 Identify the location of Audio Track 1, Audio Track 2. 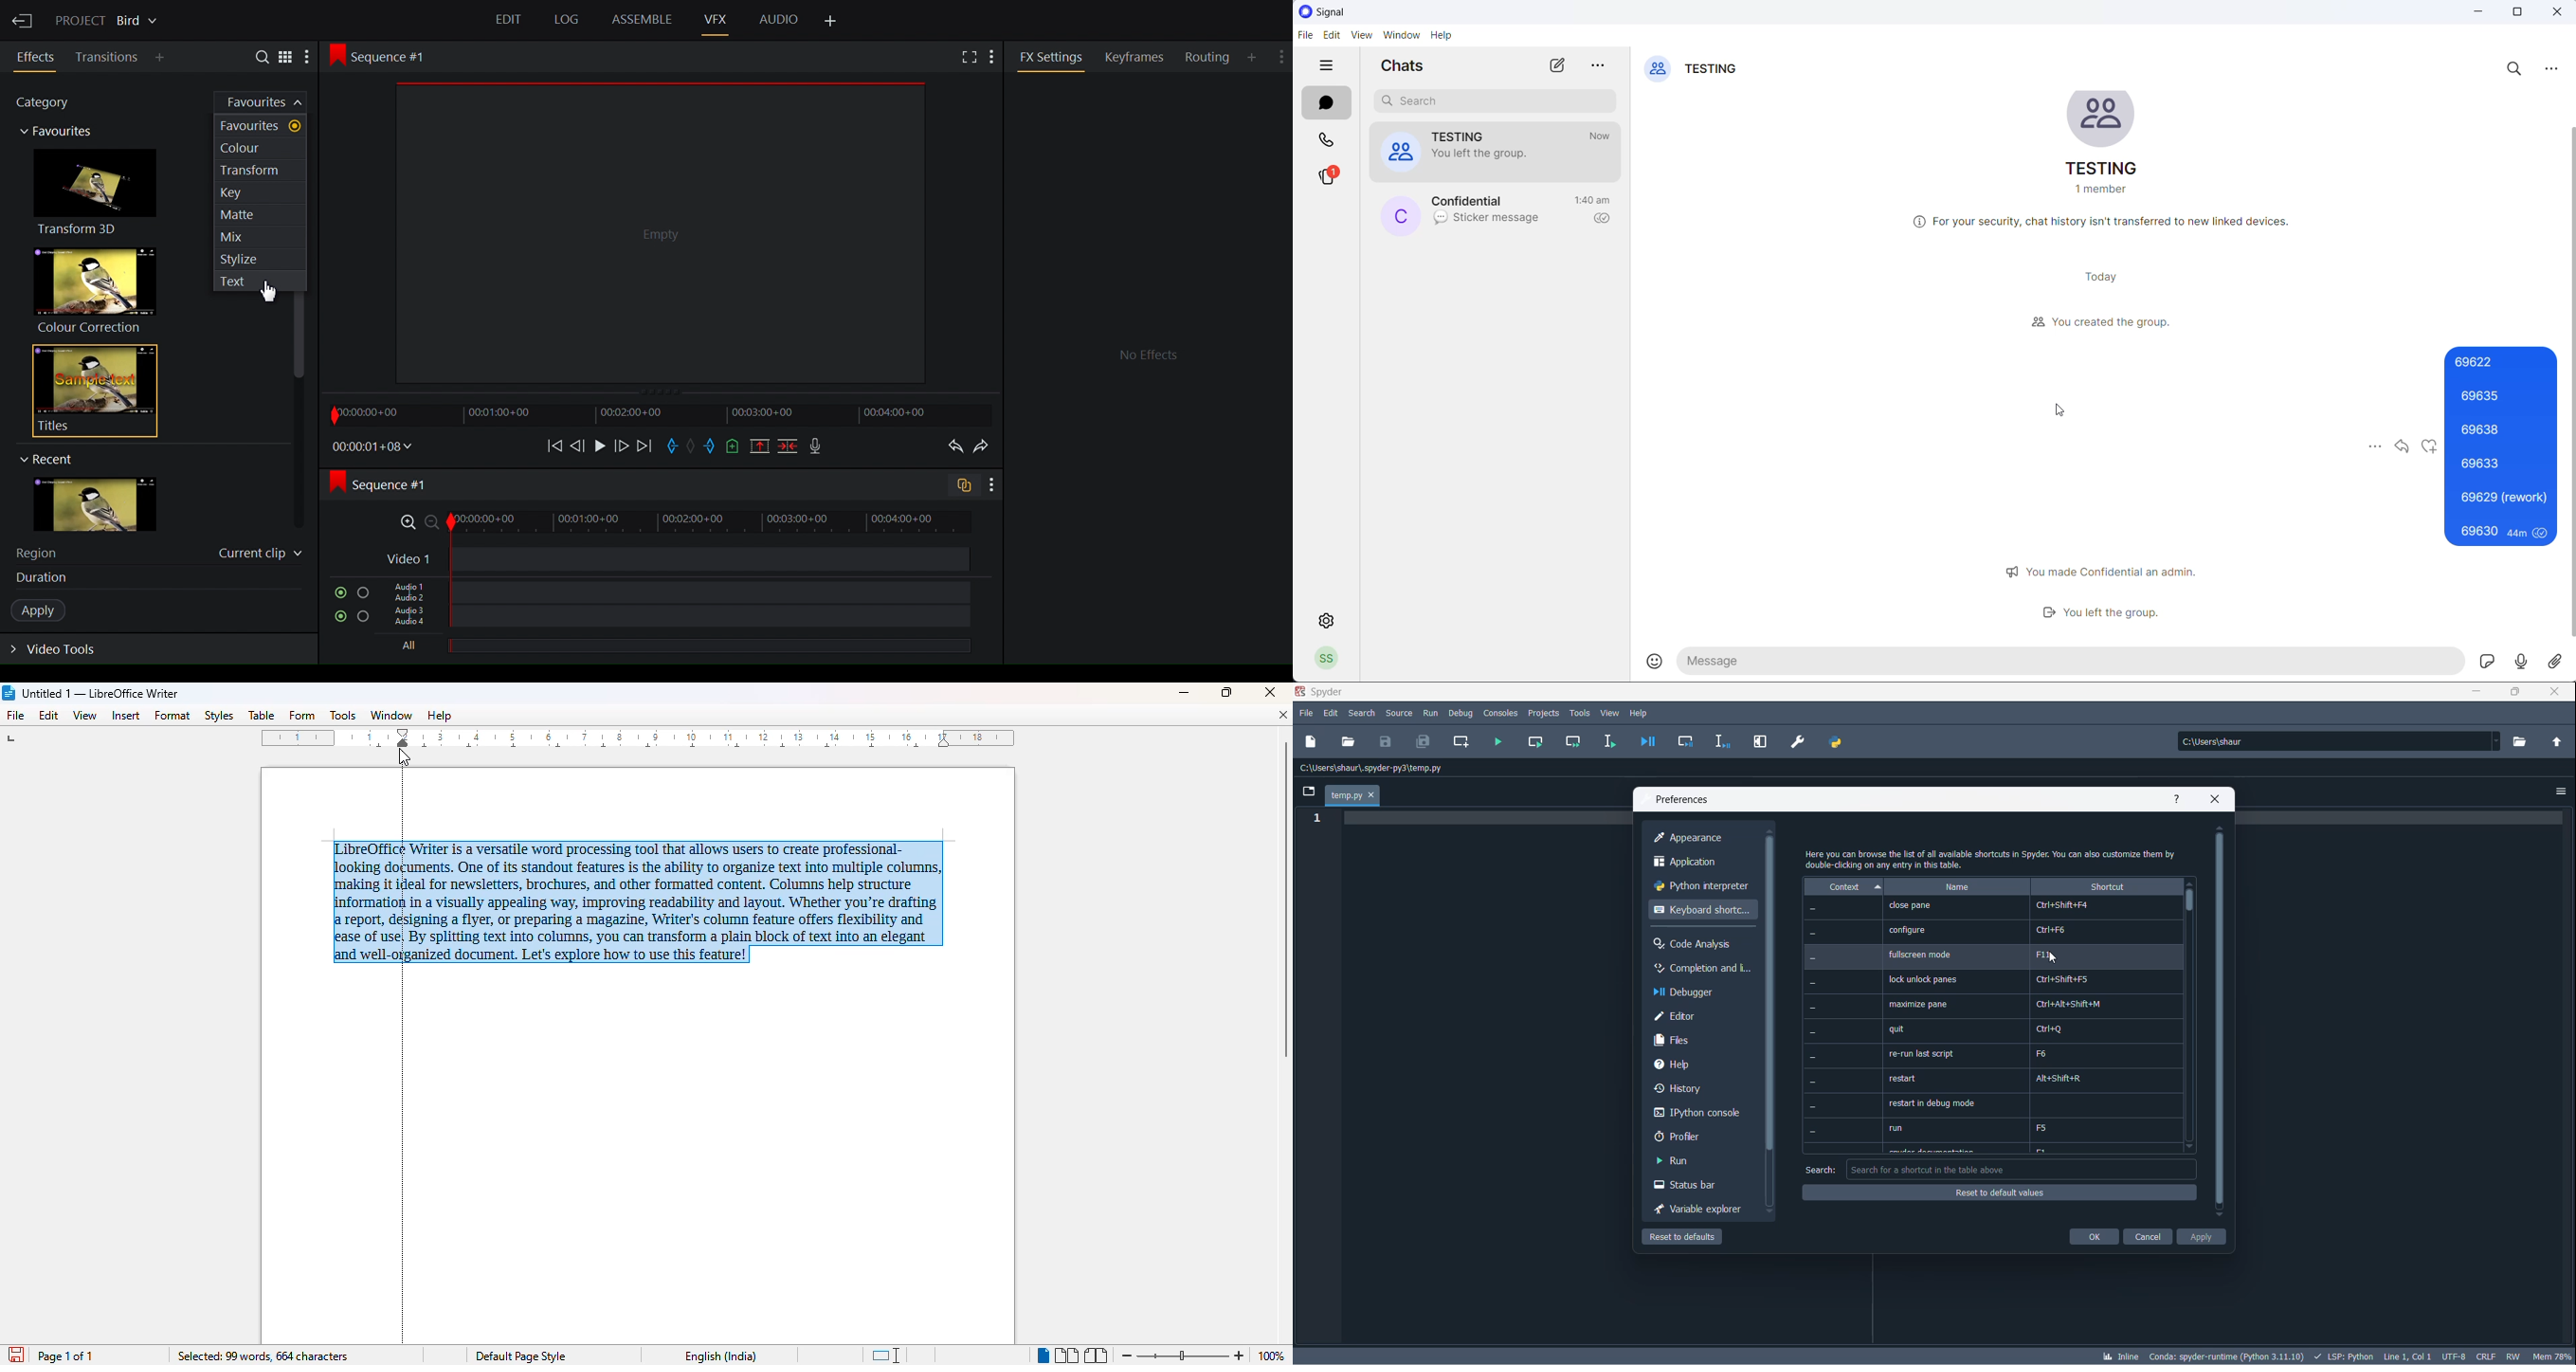
(673, 591).